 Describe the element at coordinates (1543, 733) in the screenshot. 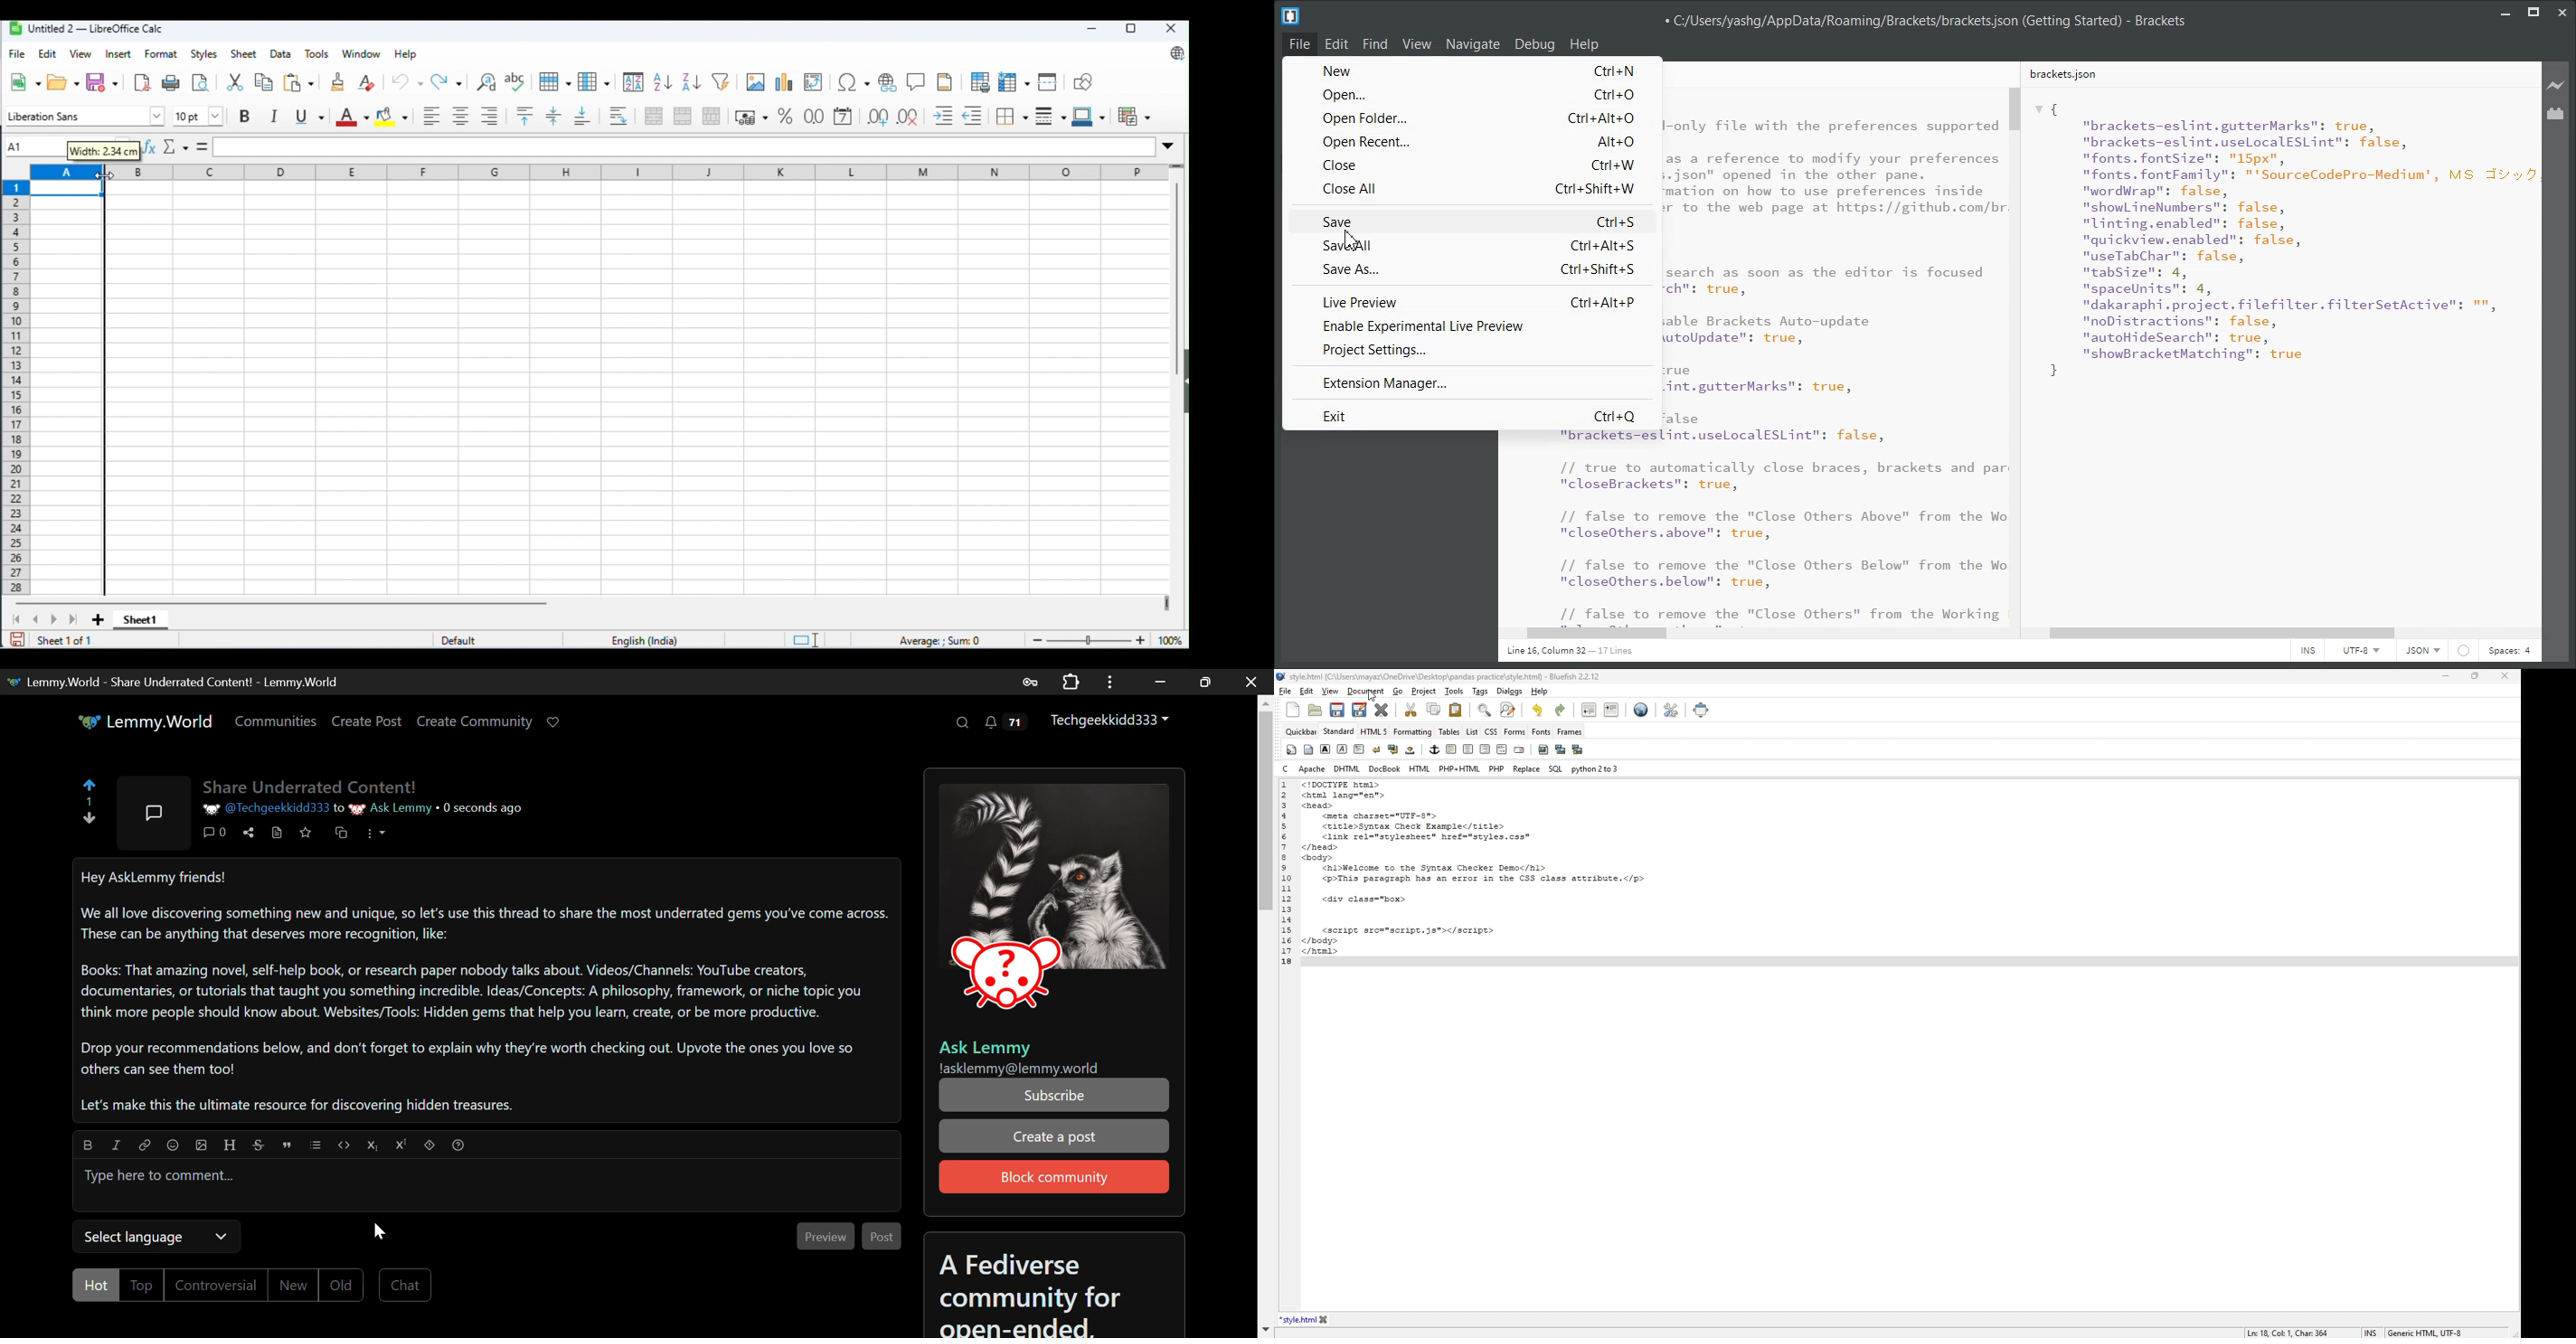

I see `fonts` at that location.